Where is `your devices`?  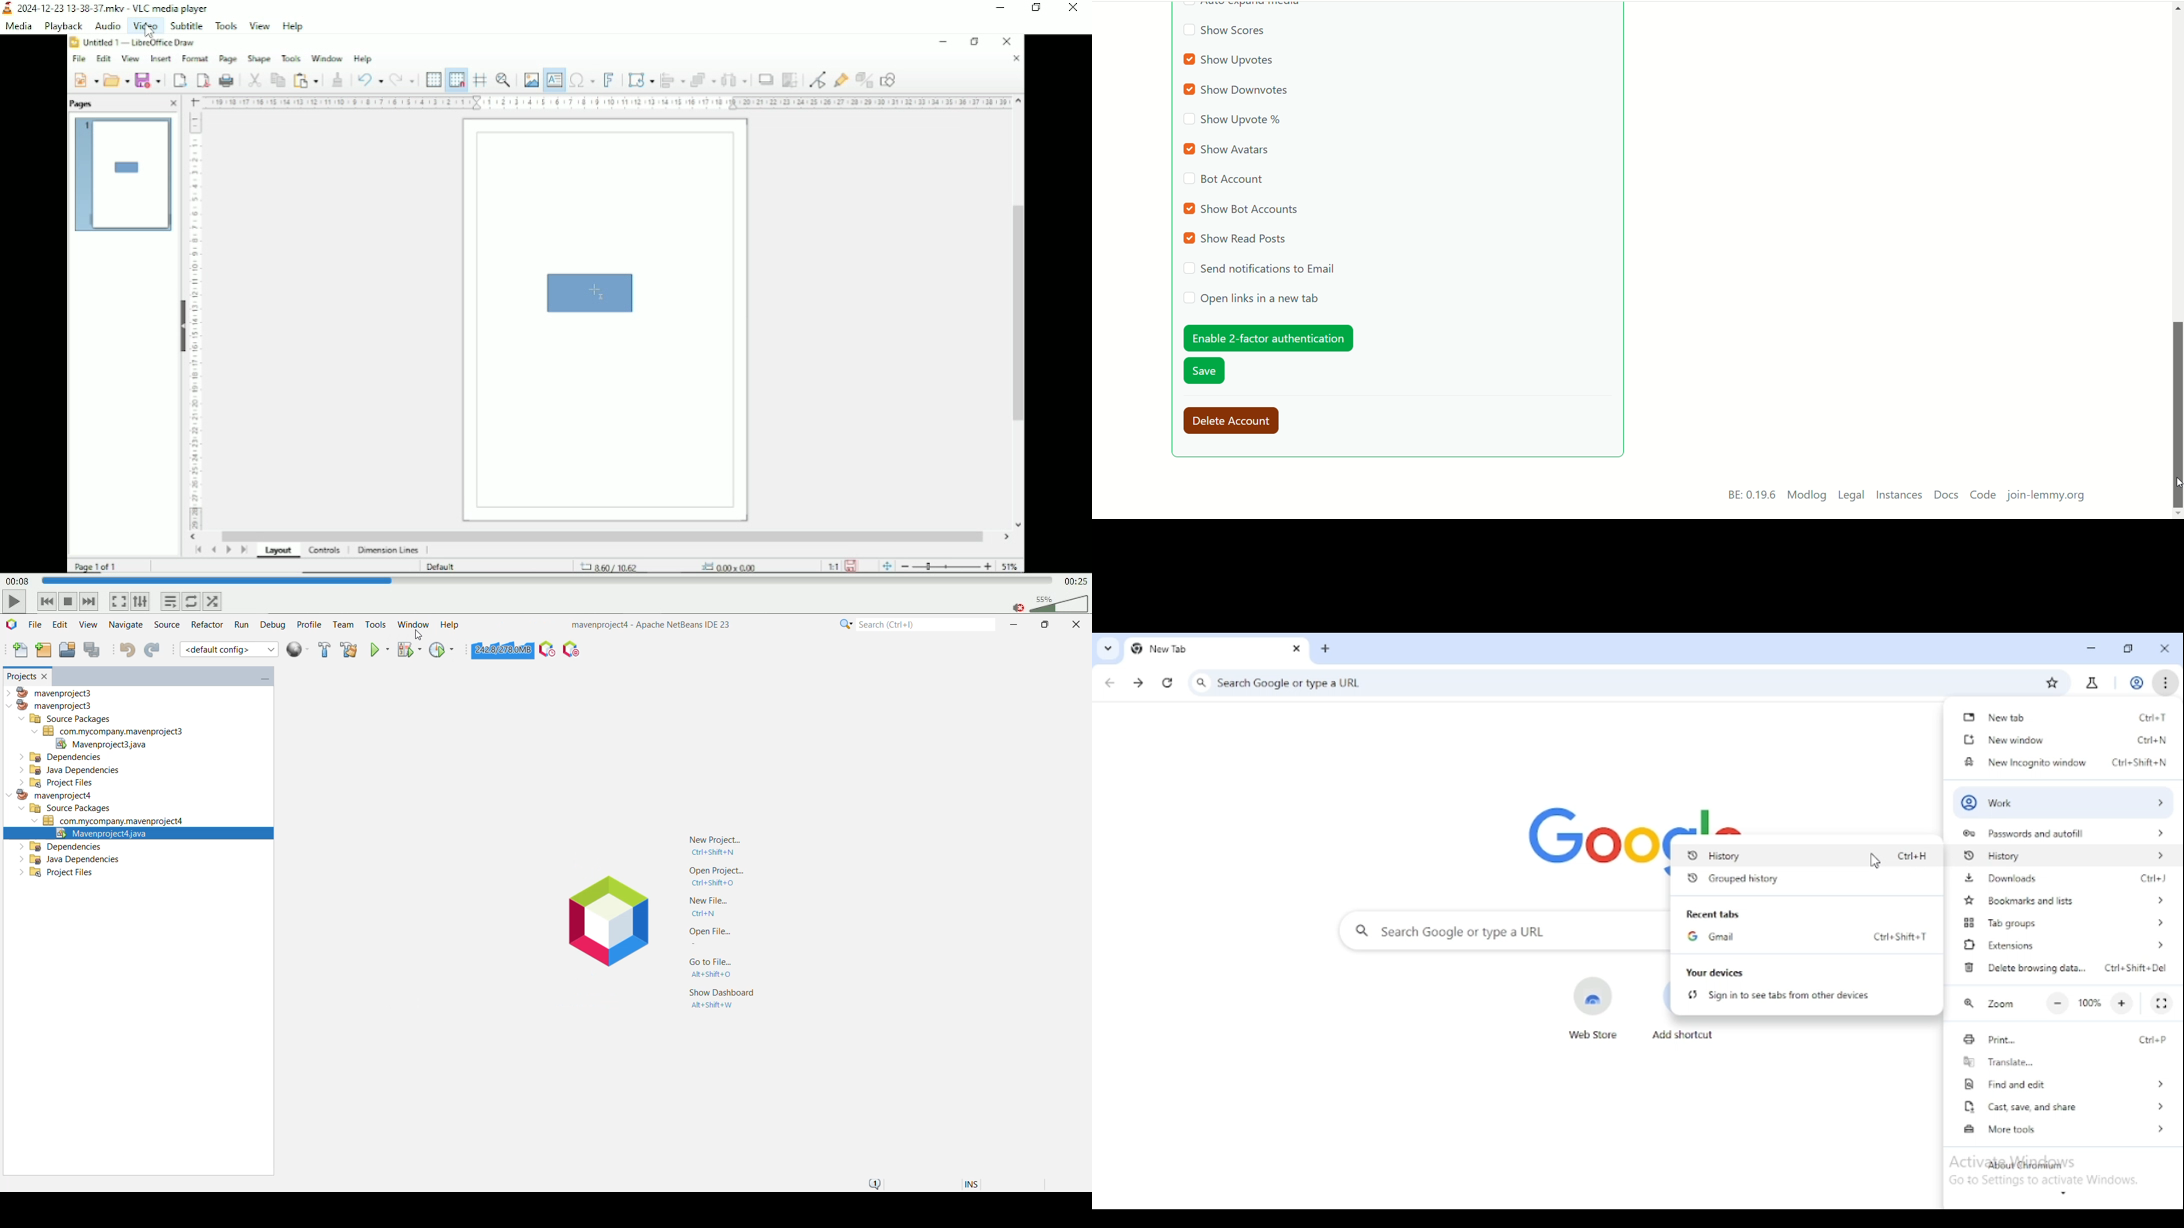 your devices is located at coordinates (1715, 972).